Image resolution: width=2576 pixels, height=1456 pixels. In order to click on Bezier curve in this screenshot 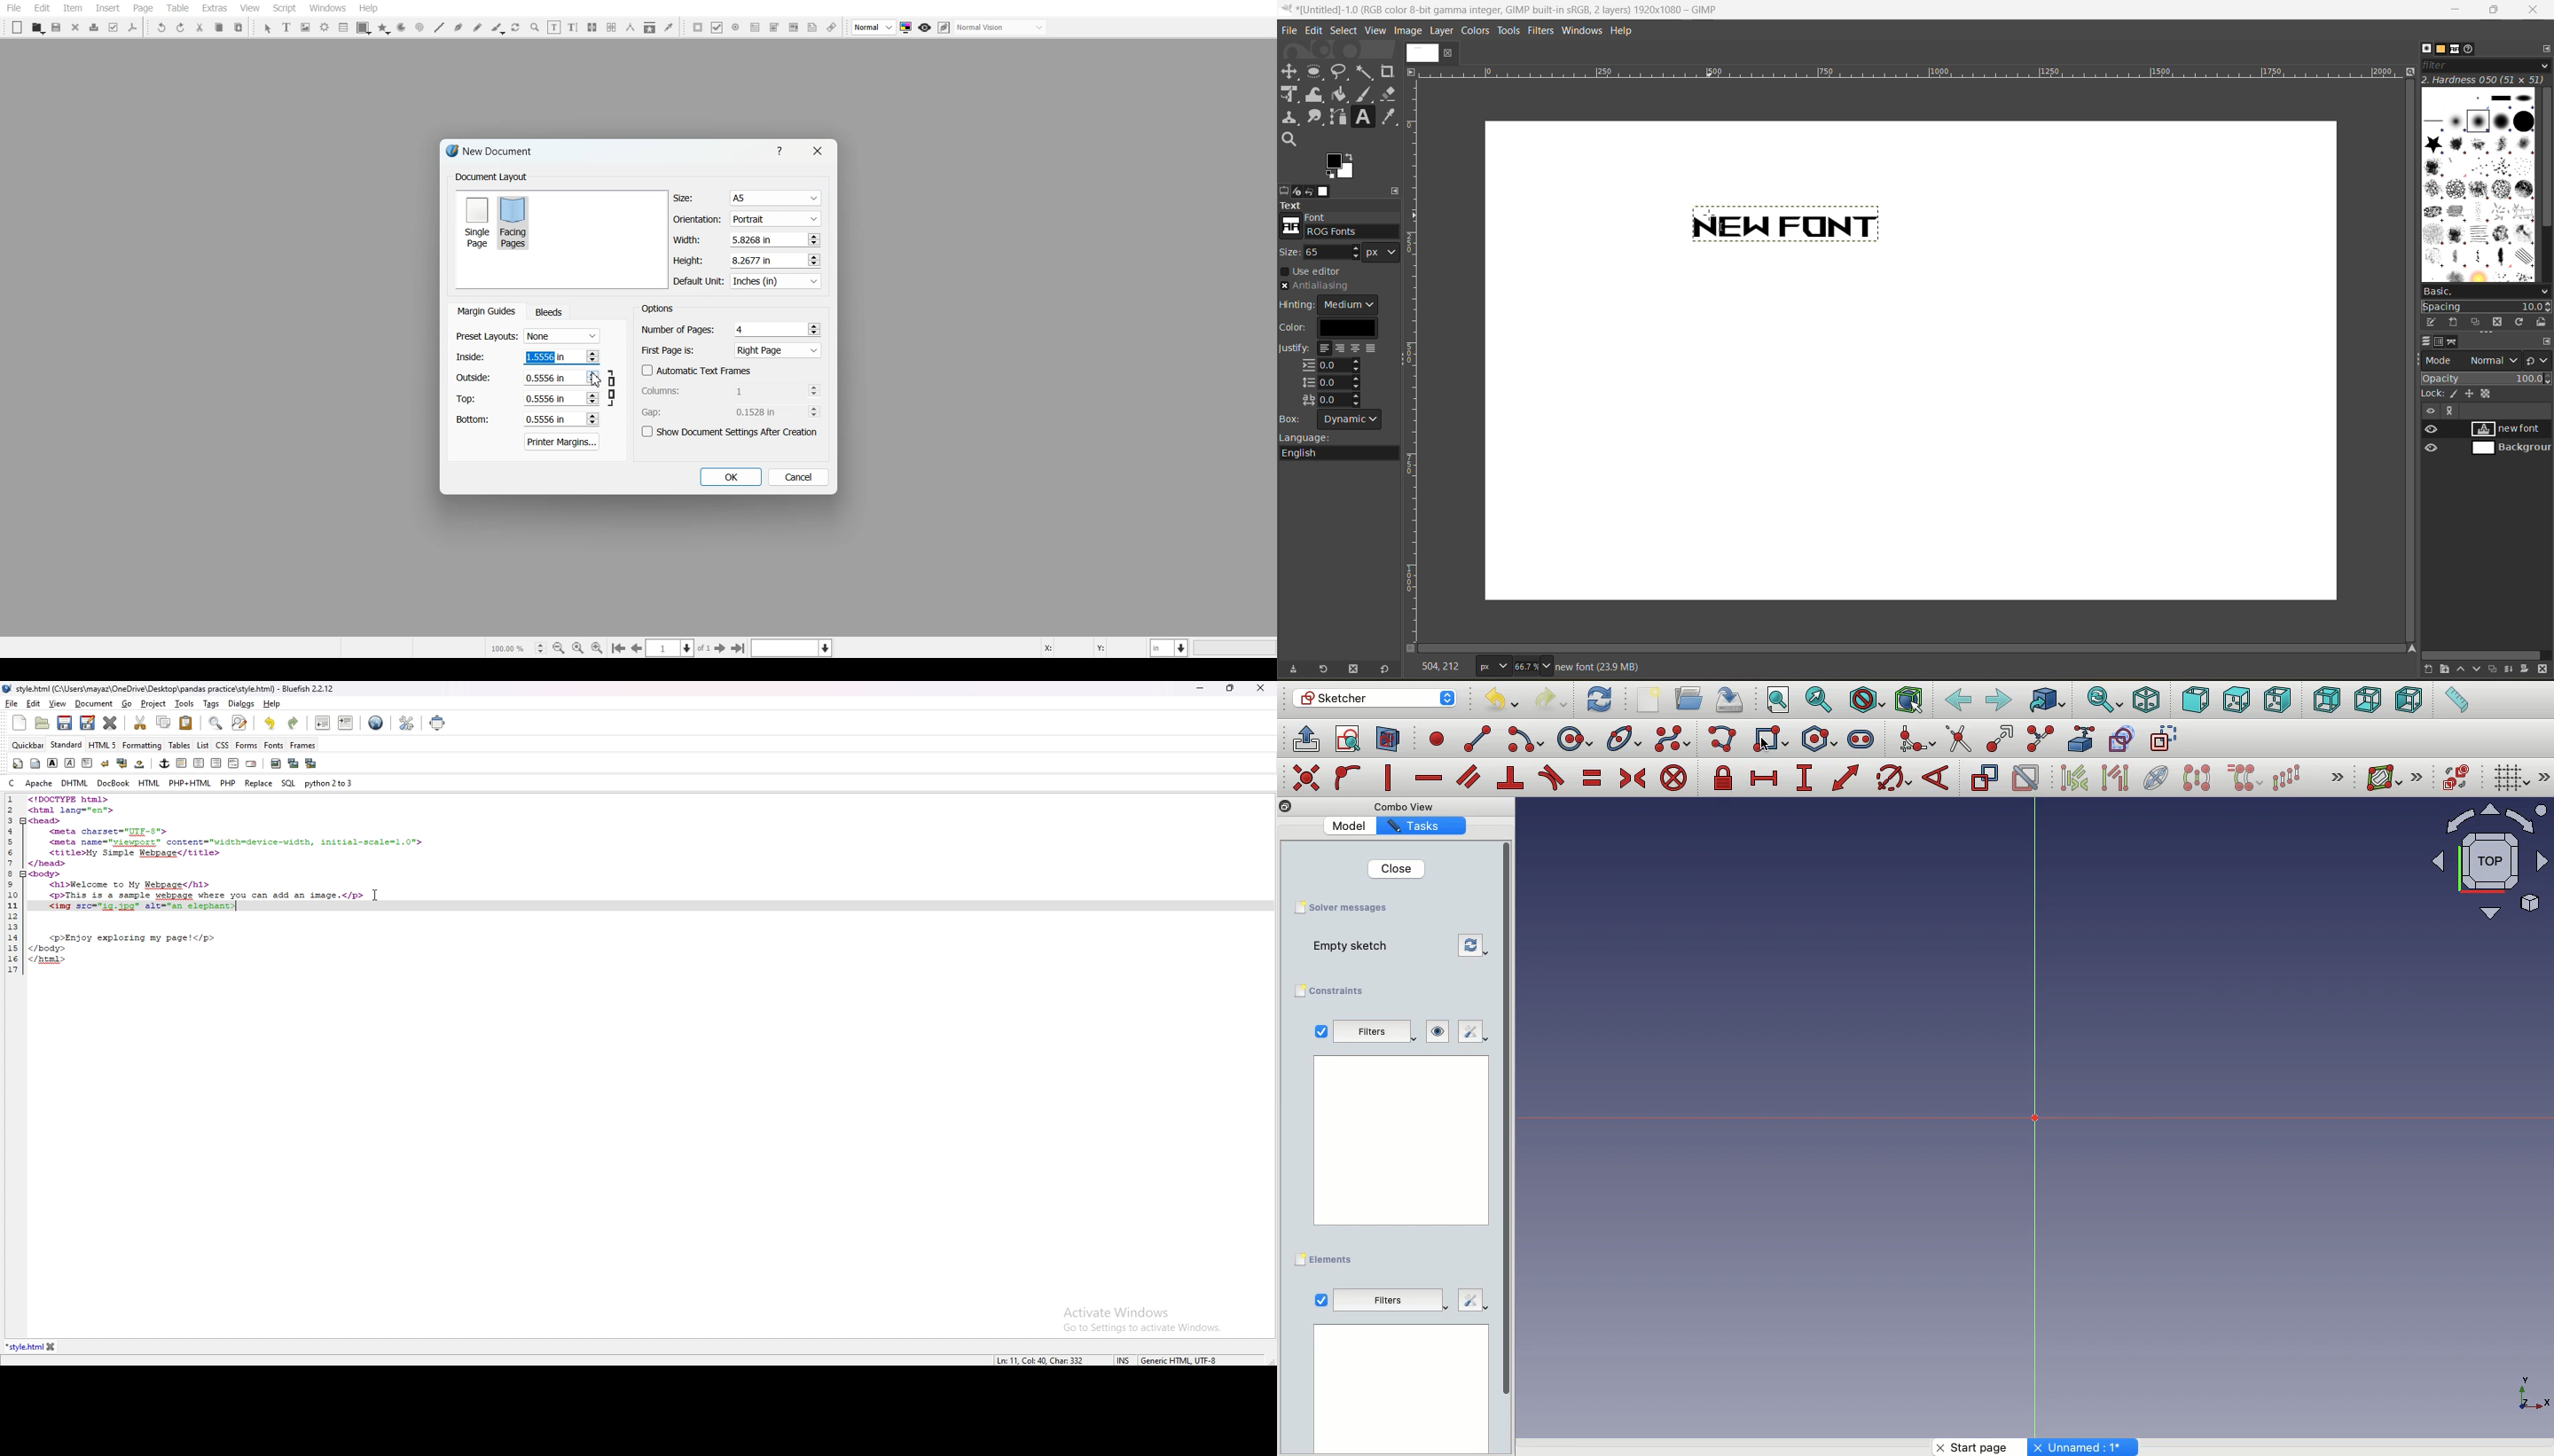, I will do `click(458, 27)`.